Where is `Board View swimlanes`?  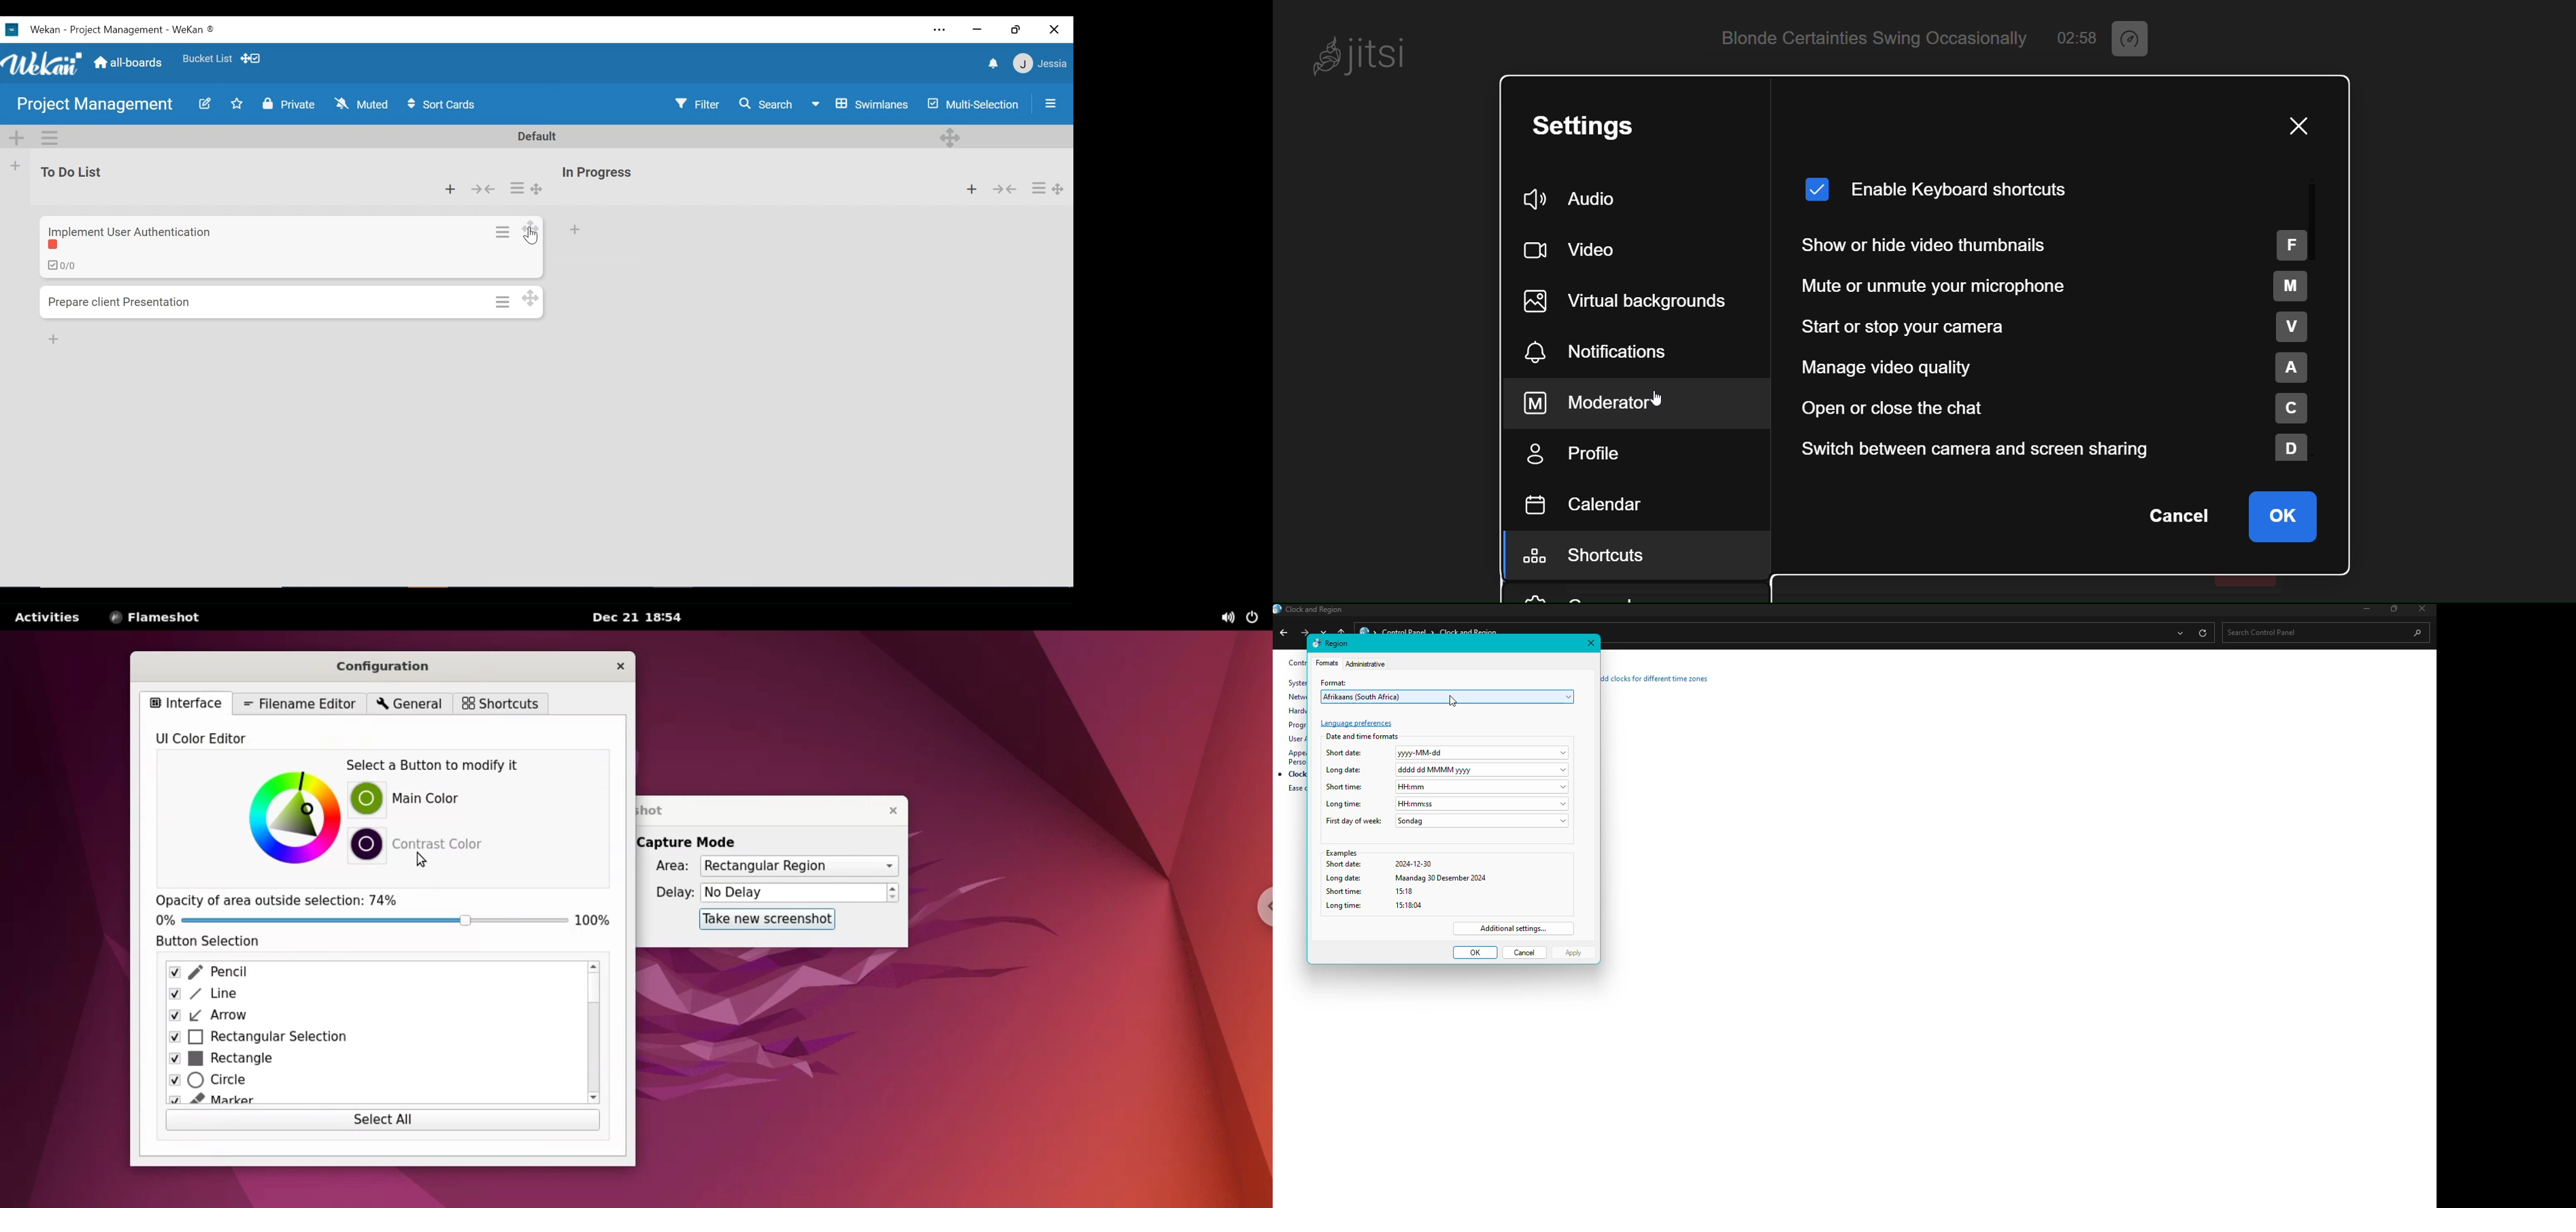 Board View swimlanes is located at coordinates (862, 103).